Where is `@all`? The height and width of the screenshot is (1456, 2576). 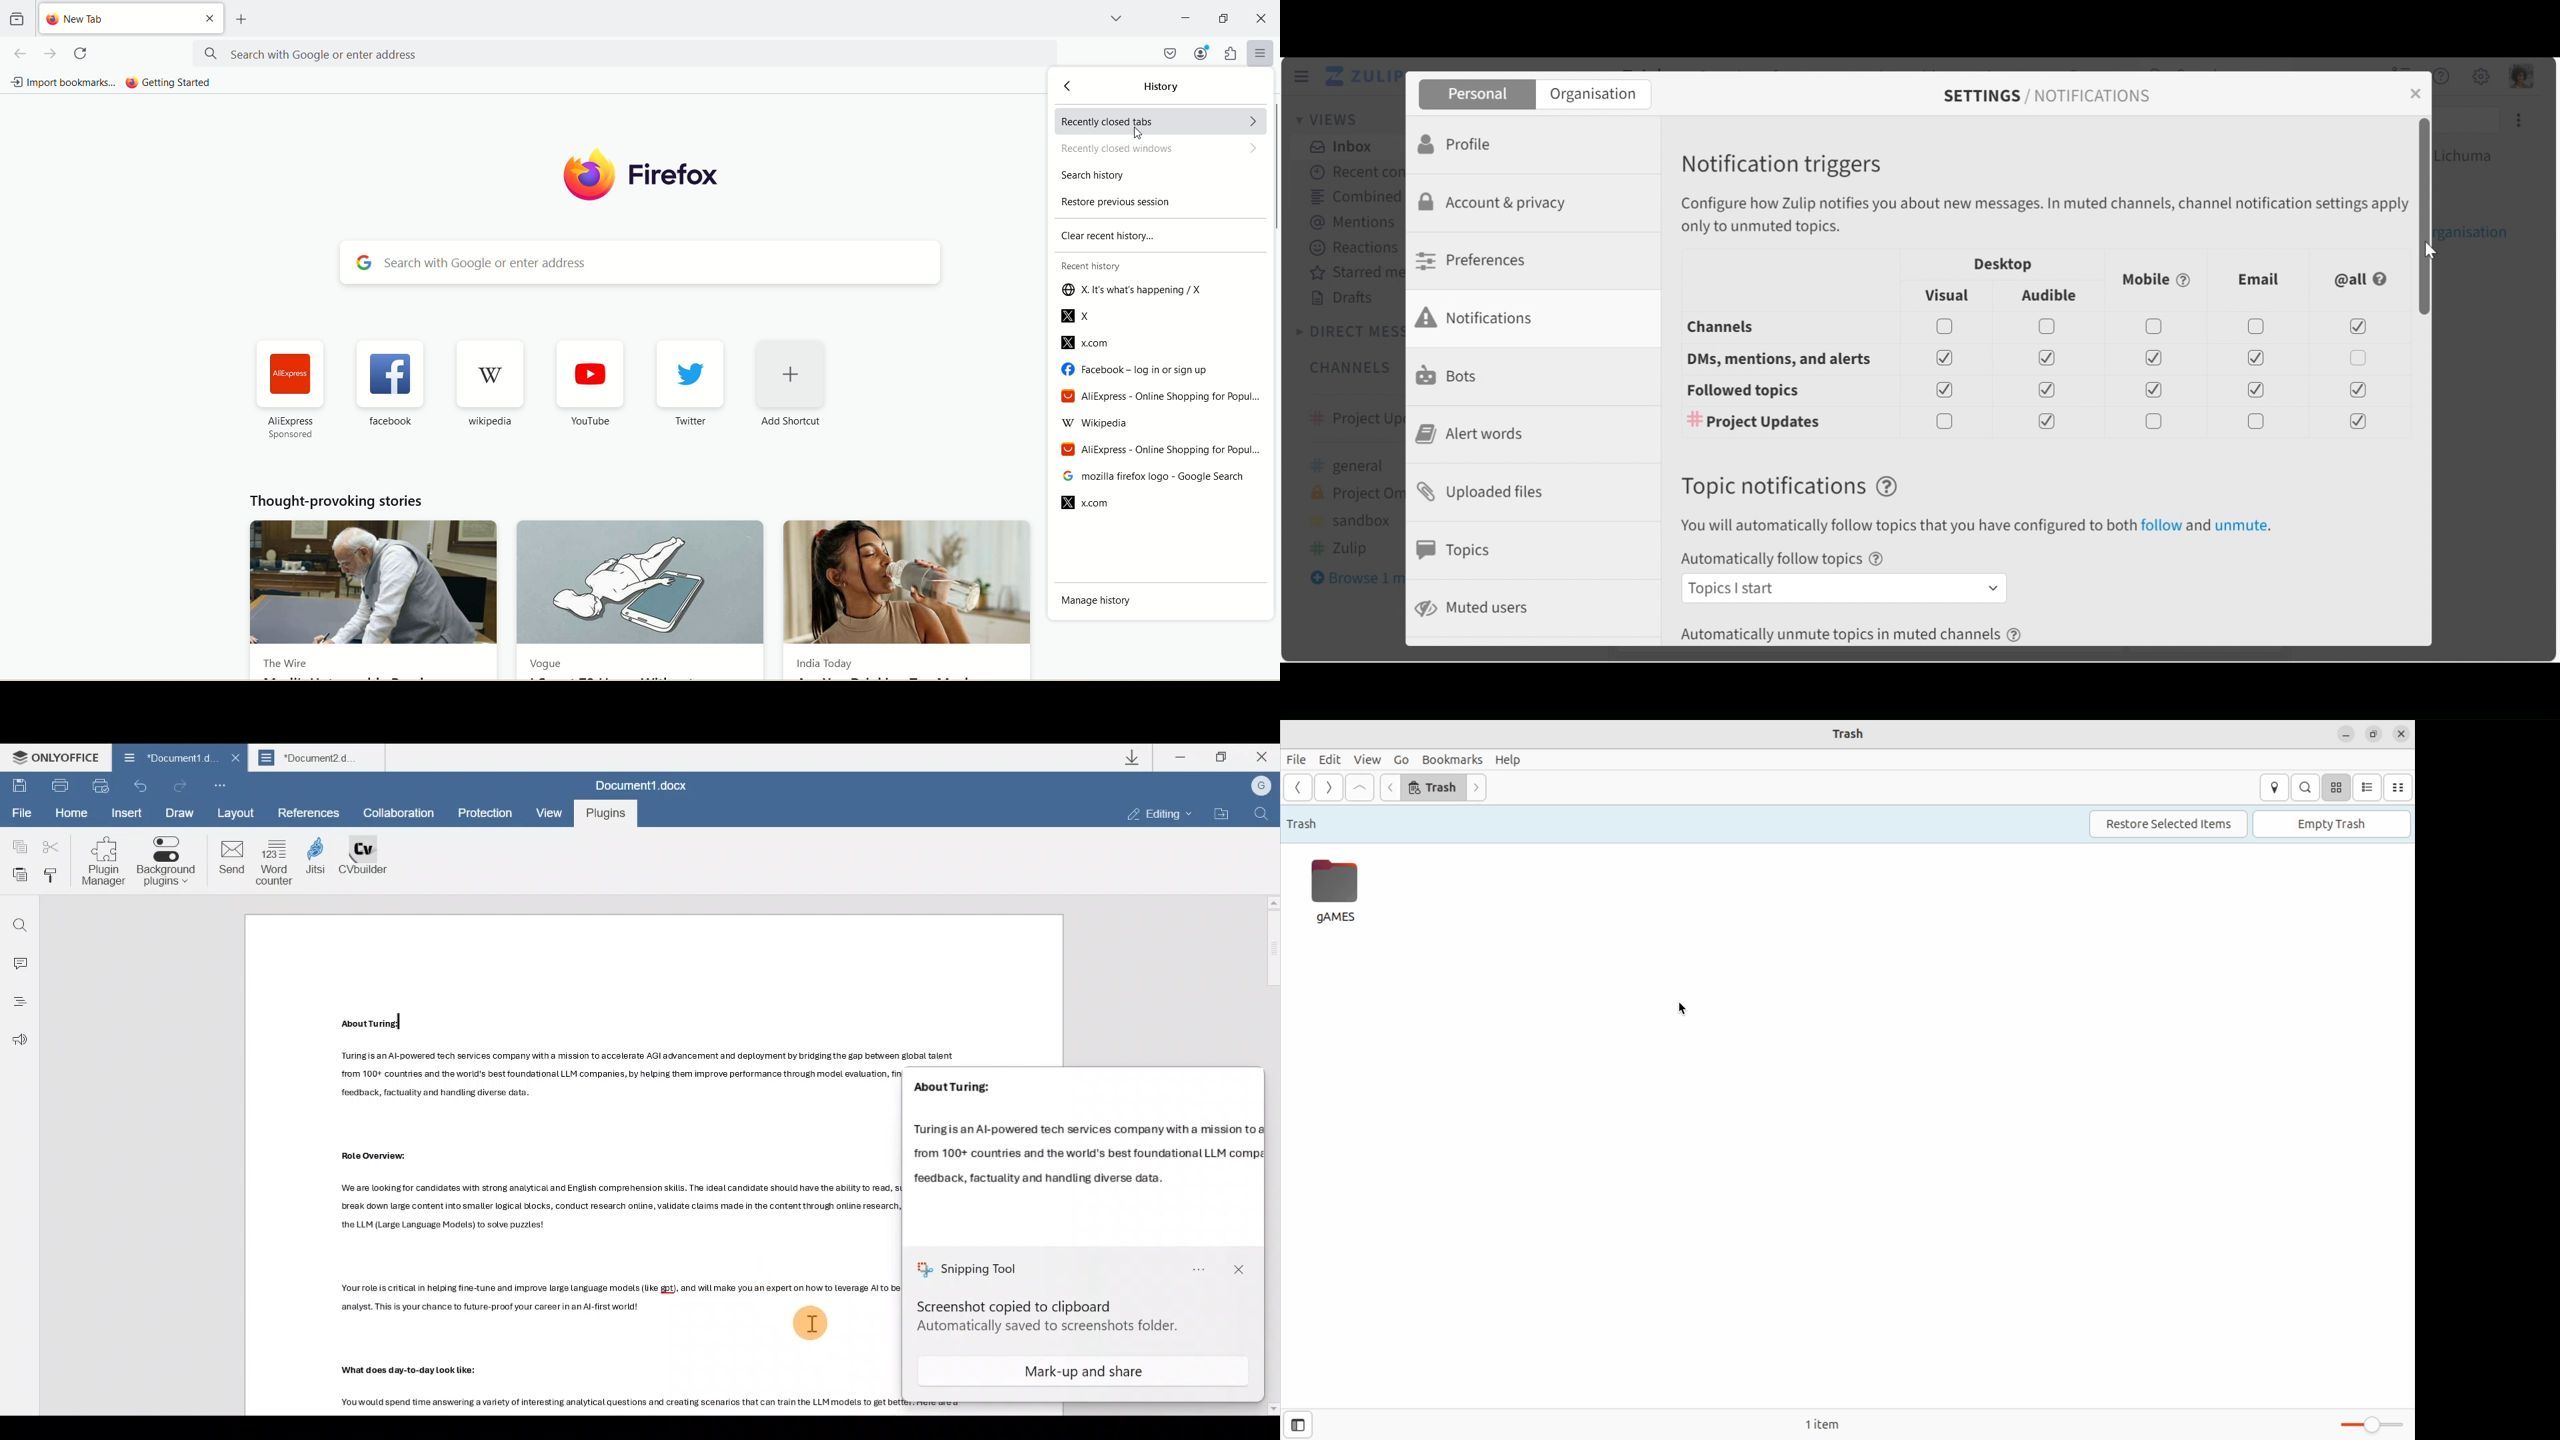 @all is located at coordinates (2361, 278).